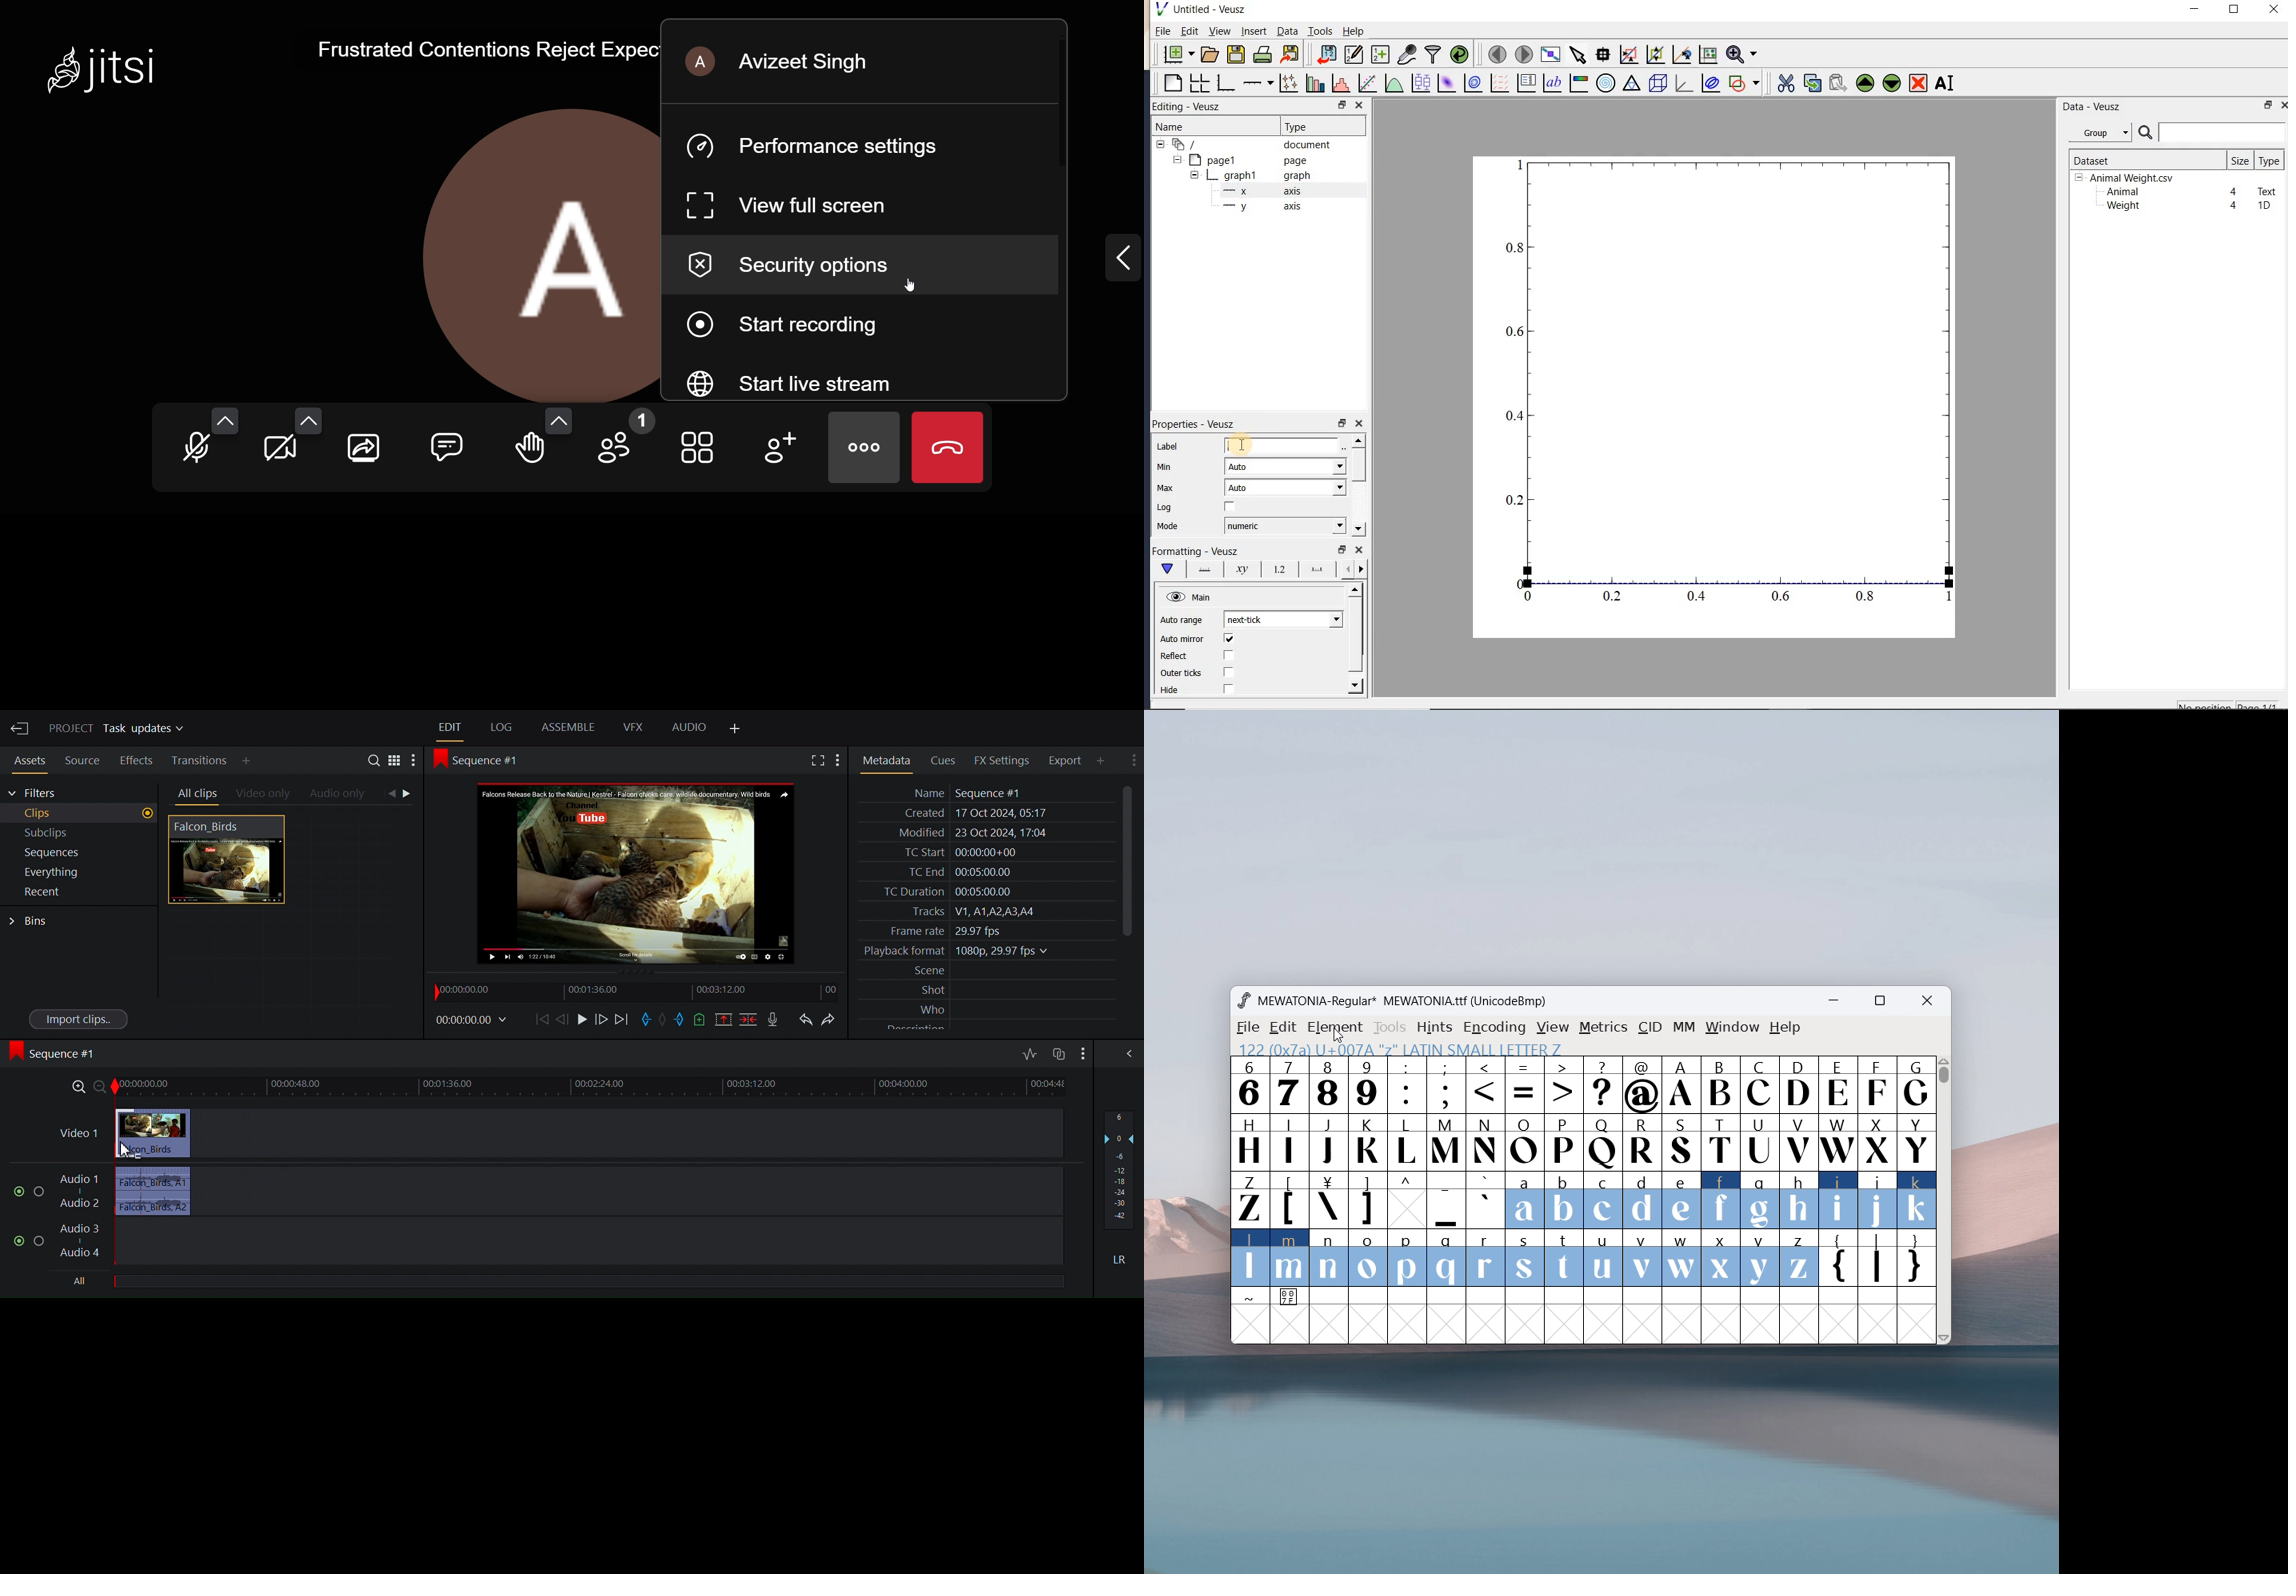 This screenshot has width=2296, height=1596. Describe the element at coordinates (1283, 620) in the screenshot. I see `next click` at that location.